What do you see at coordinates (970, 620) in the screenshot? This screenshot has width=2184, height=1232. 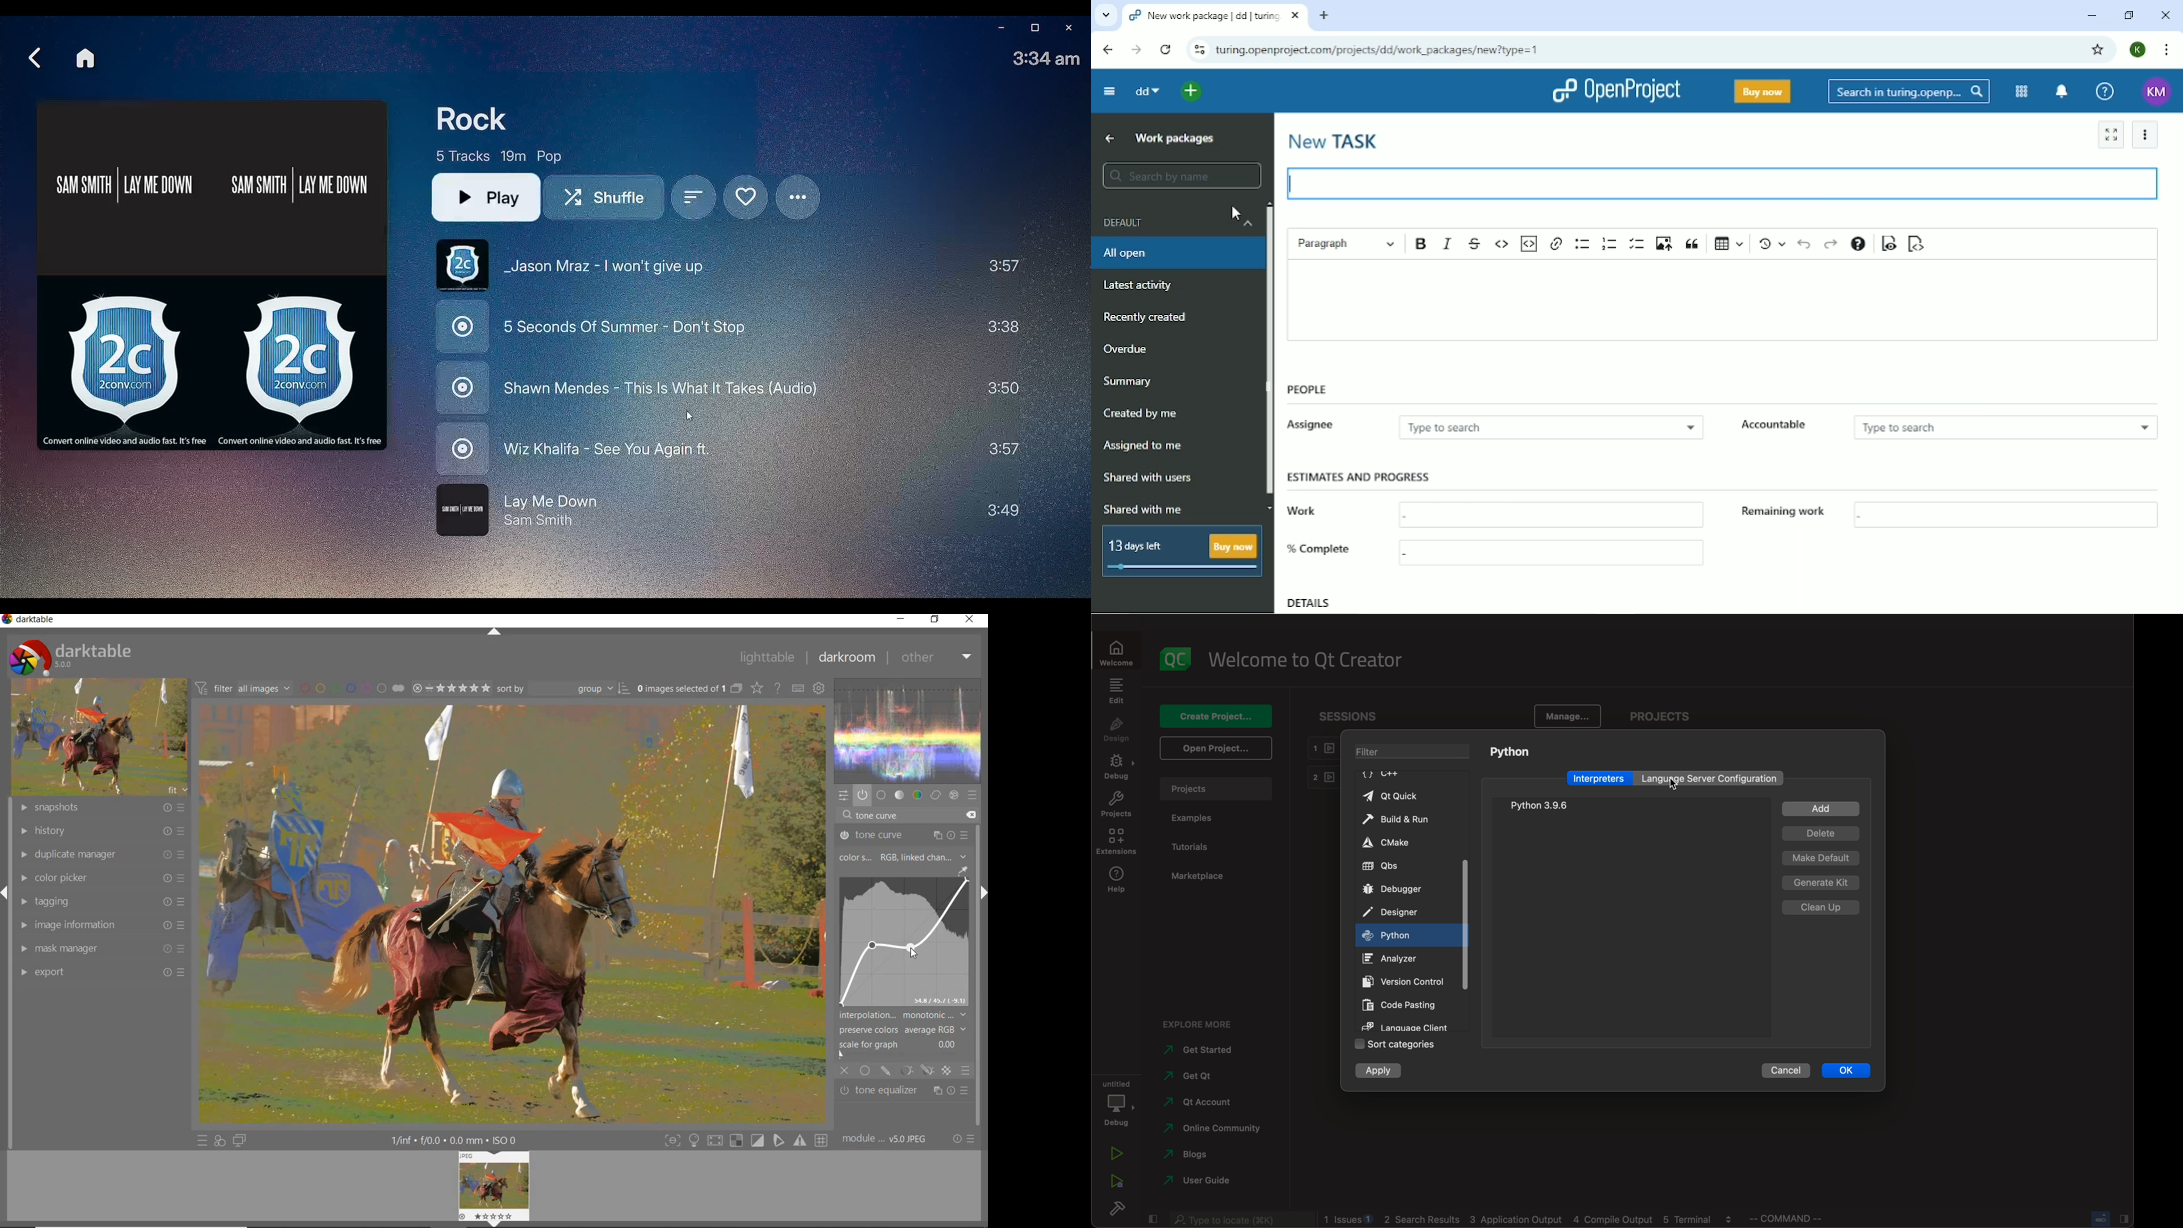 I see `close` at bounding box center [970, 620].